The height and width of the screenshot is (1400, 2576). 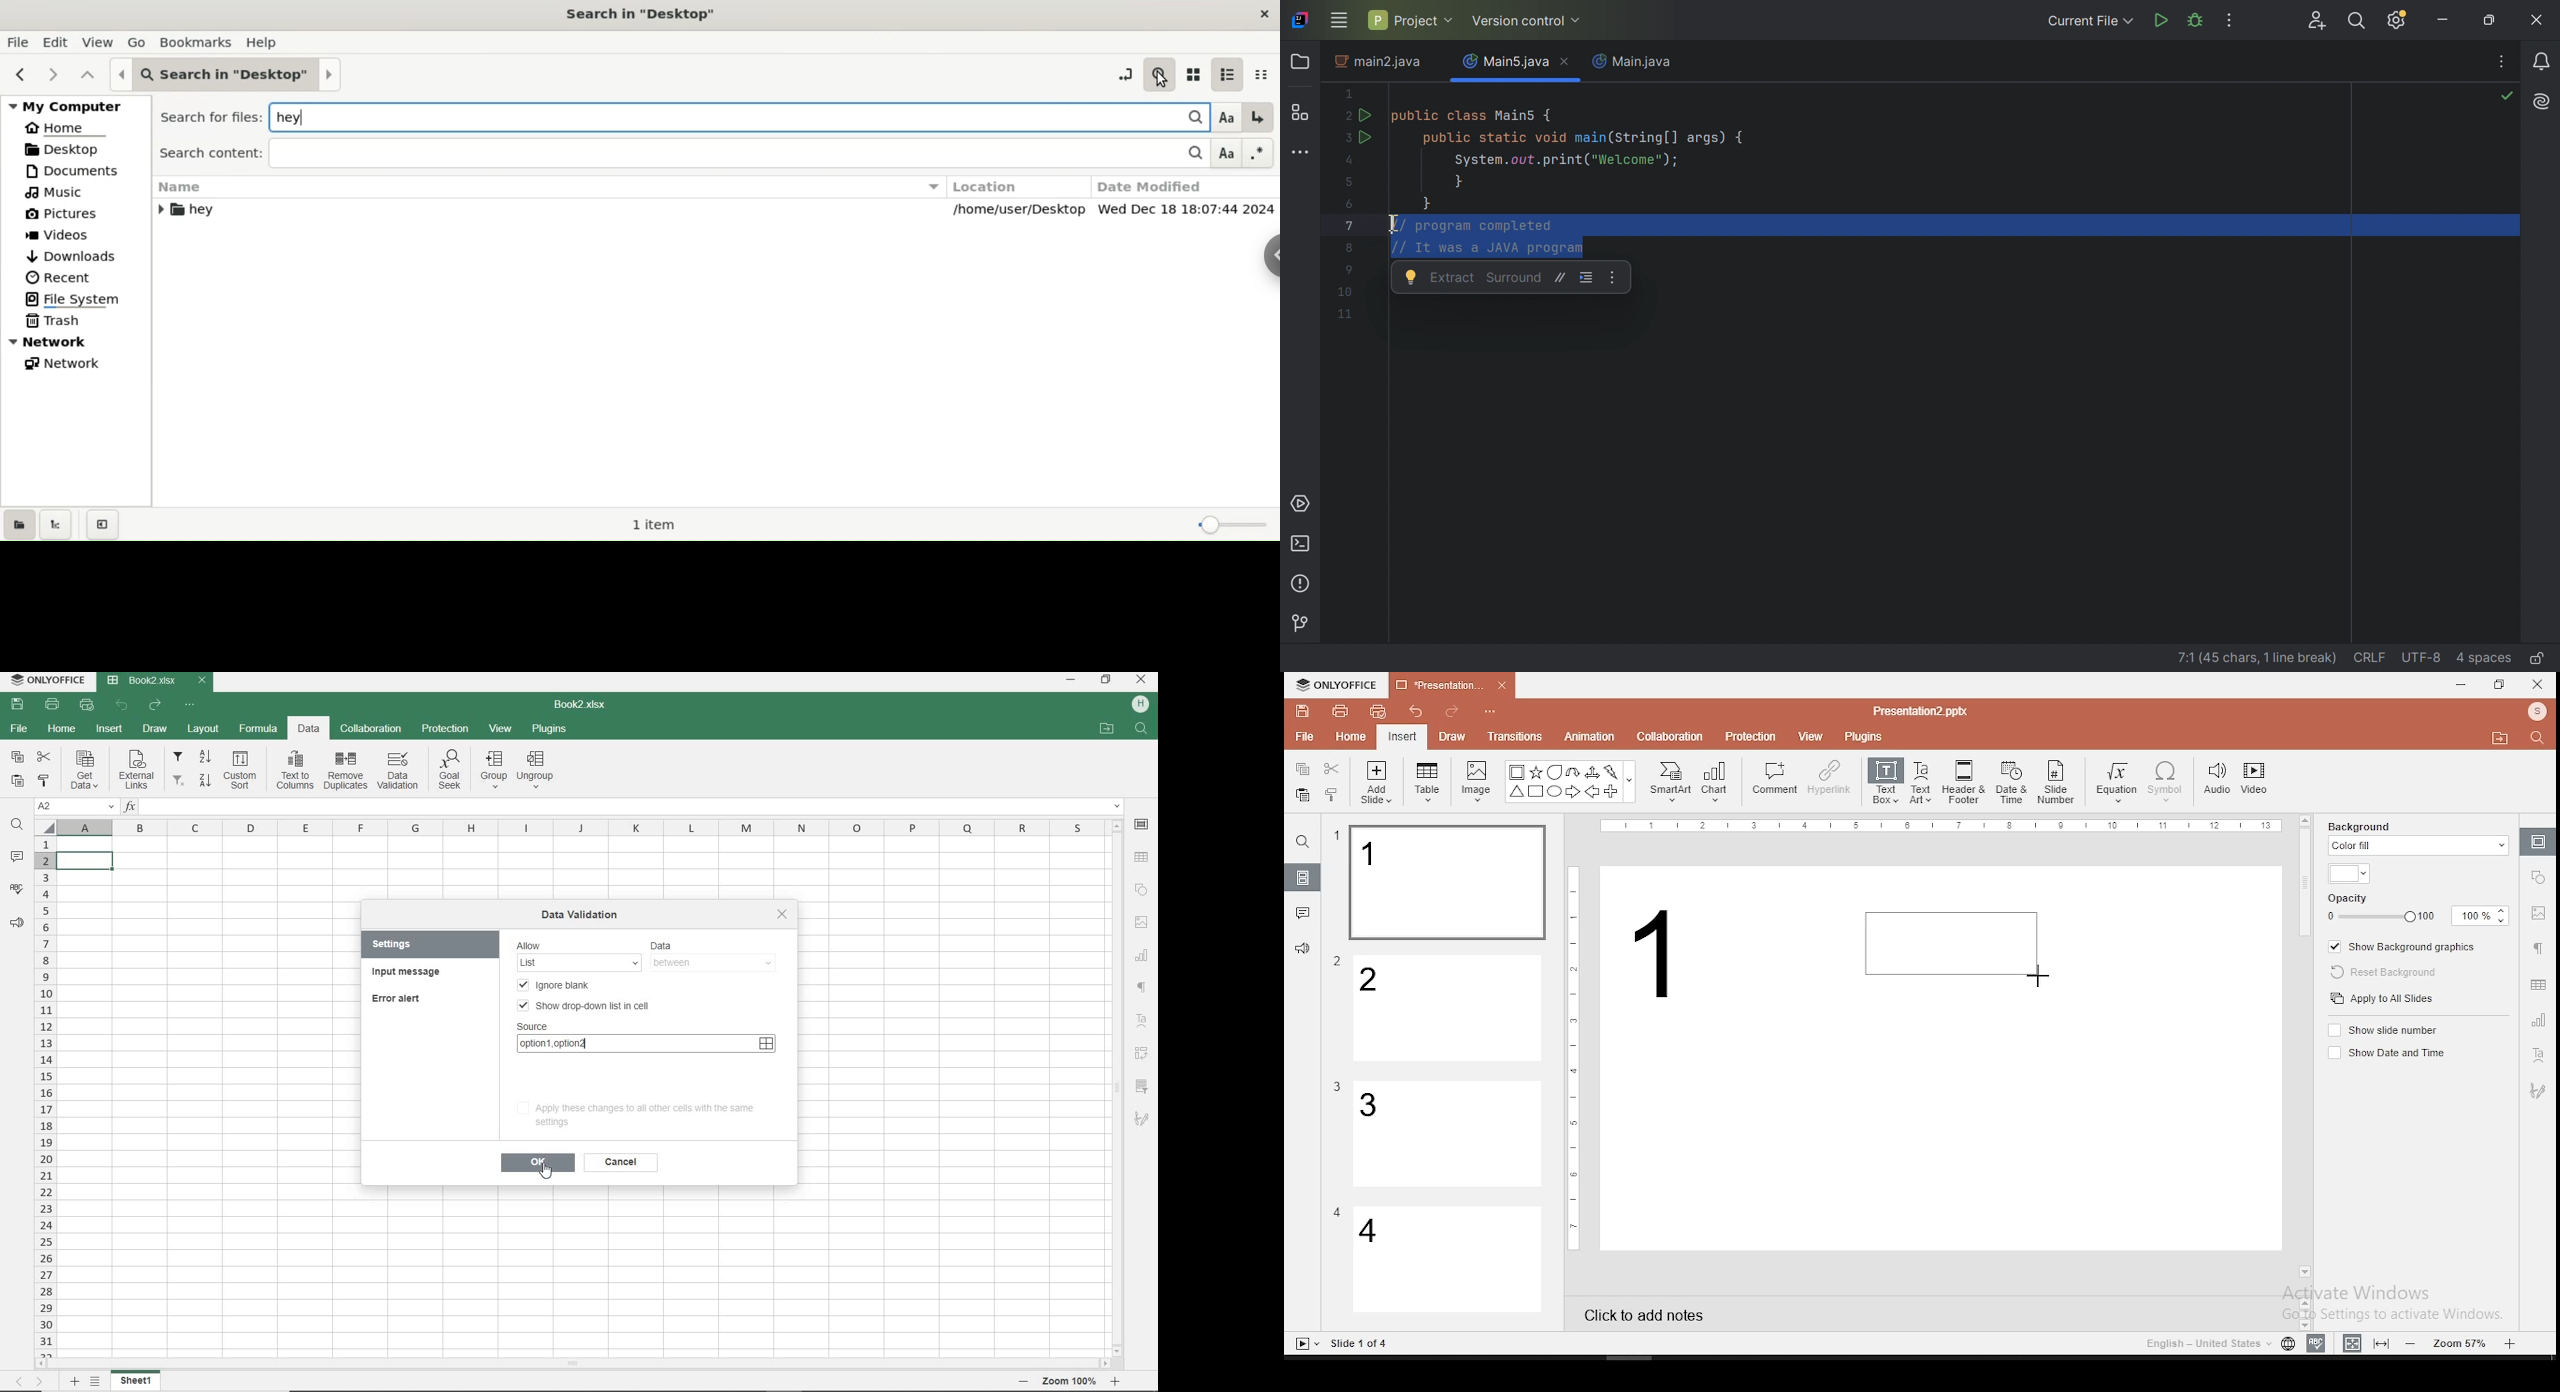 I want to click on SOURCE, so click(x=532, y=1026).